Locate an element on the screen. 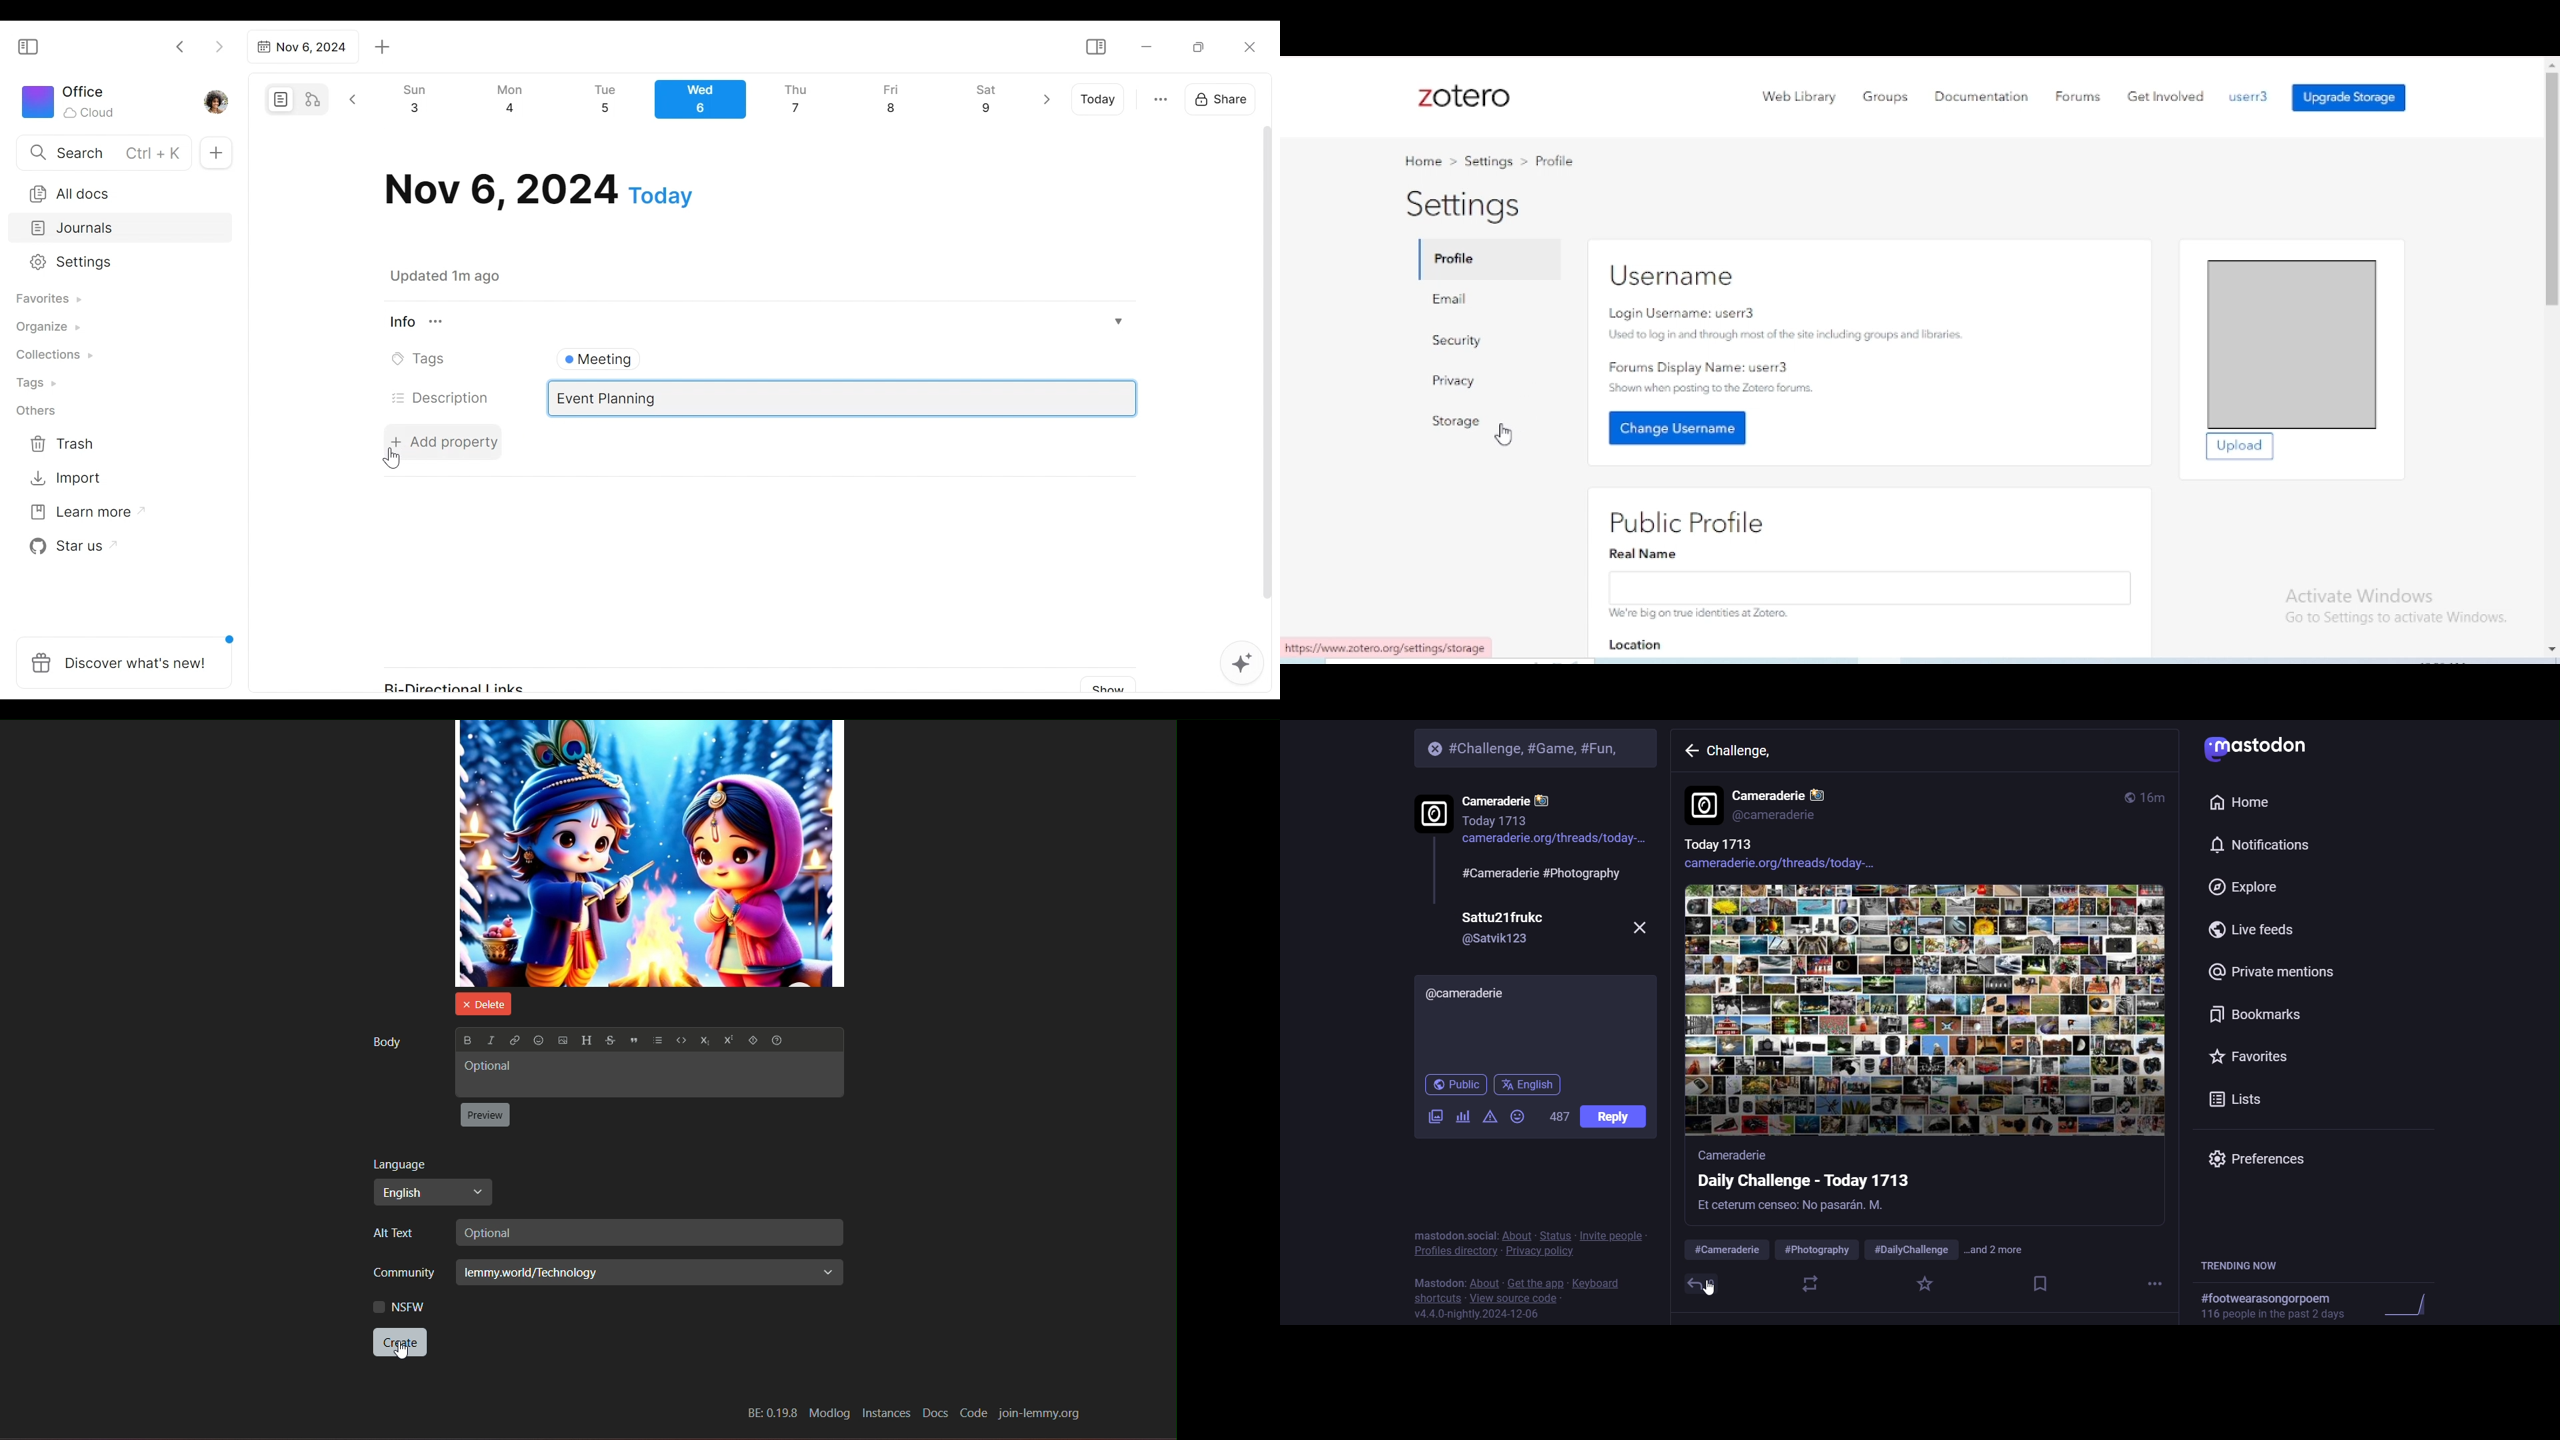 The image size is (2576, 1456). image is located at coordinates (1925, 1013).